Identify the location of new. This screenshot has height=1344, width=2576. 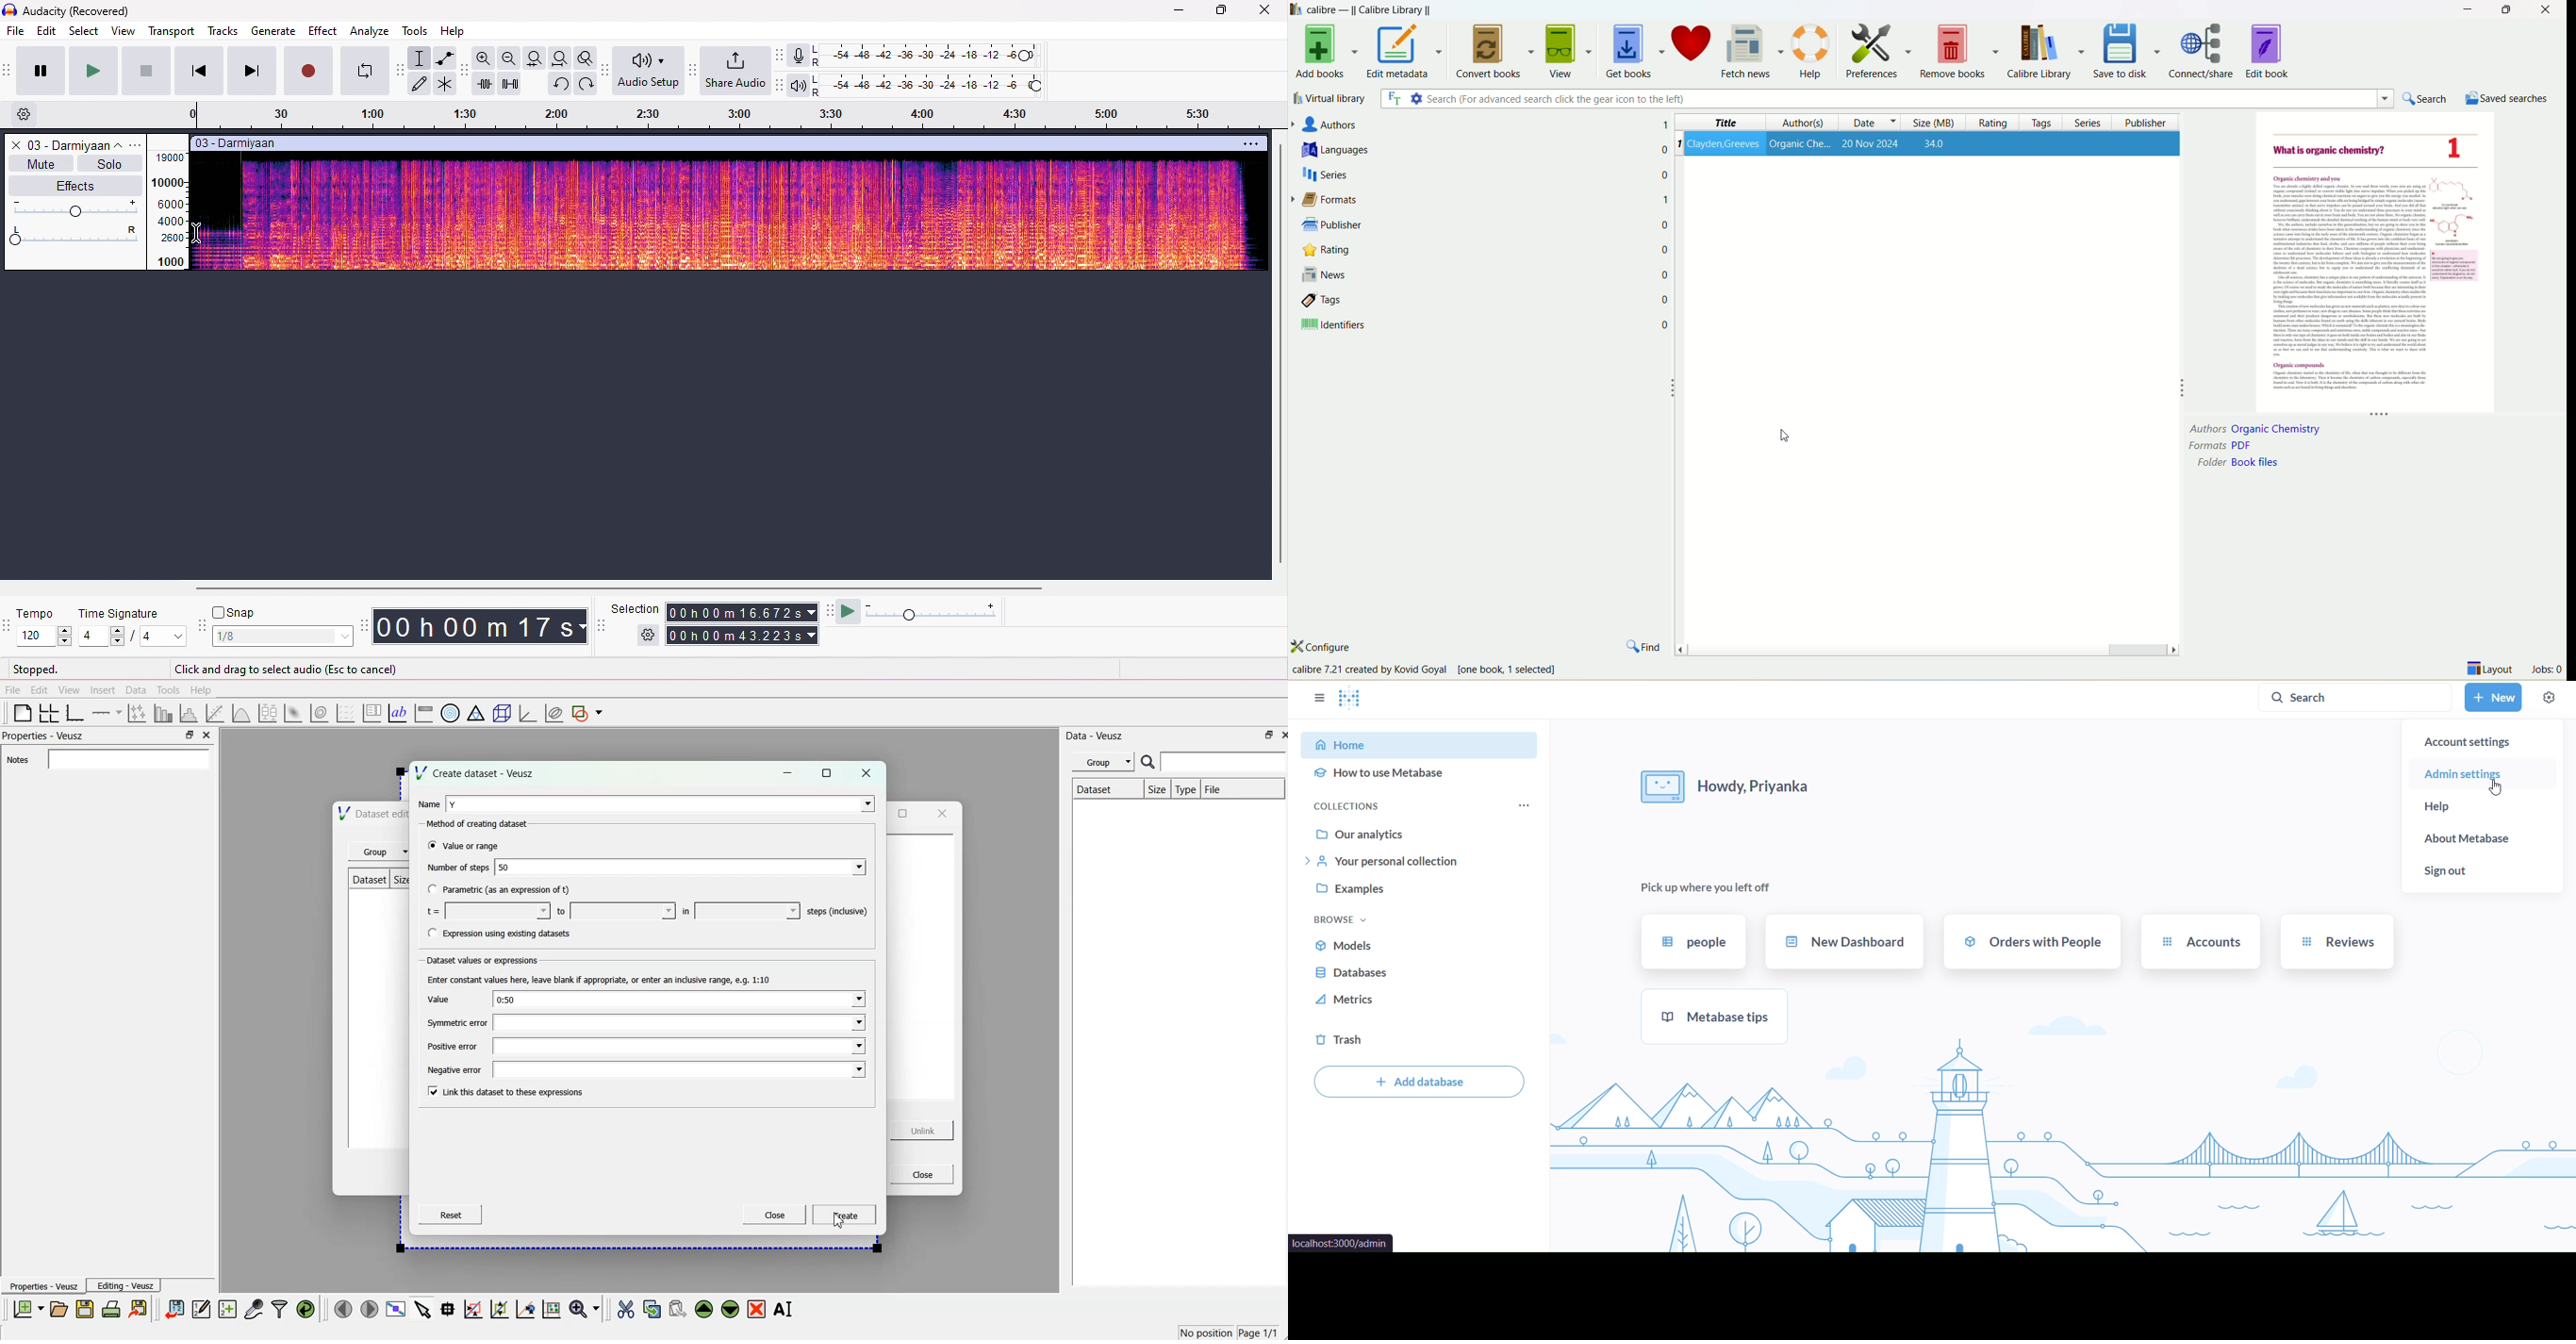
(2493, 697).